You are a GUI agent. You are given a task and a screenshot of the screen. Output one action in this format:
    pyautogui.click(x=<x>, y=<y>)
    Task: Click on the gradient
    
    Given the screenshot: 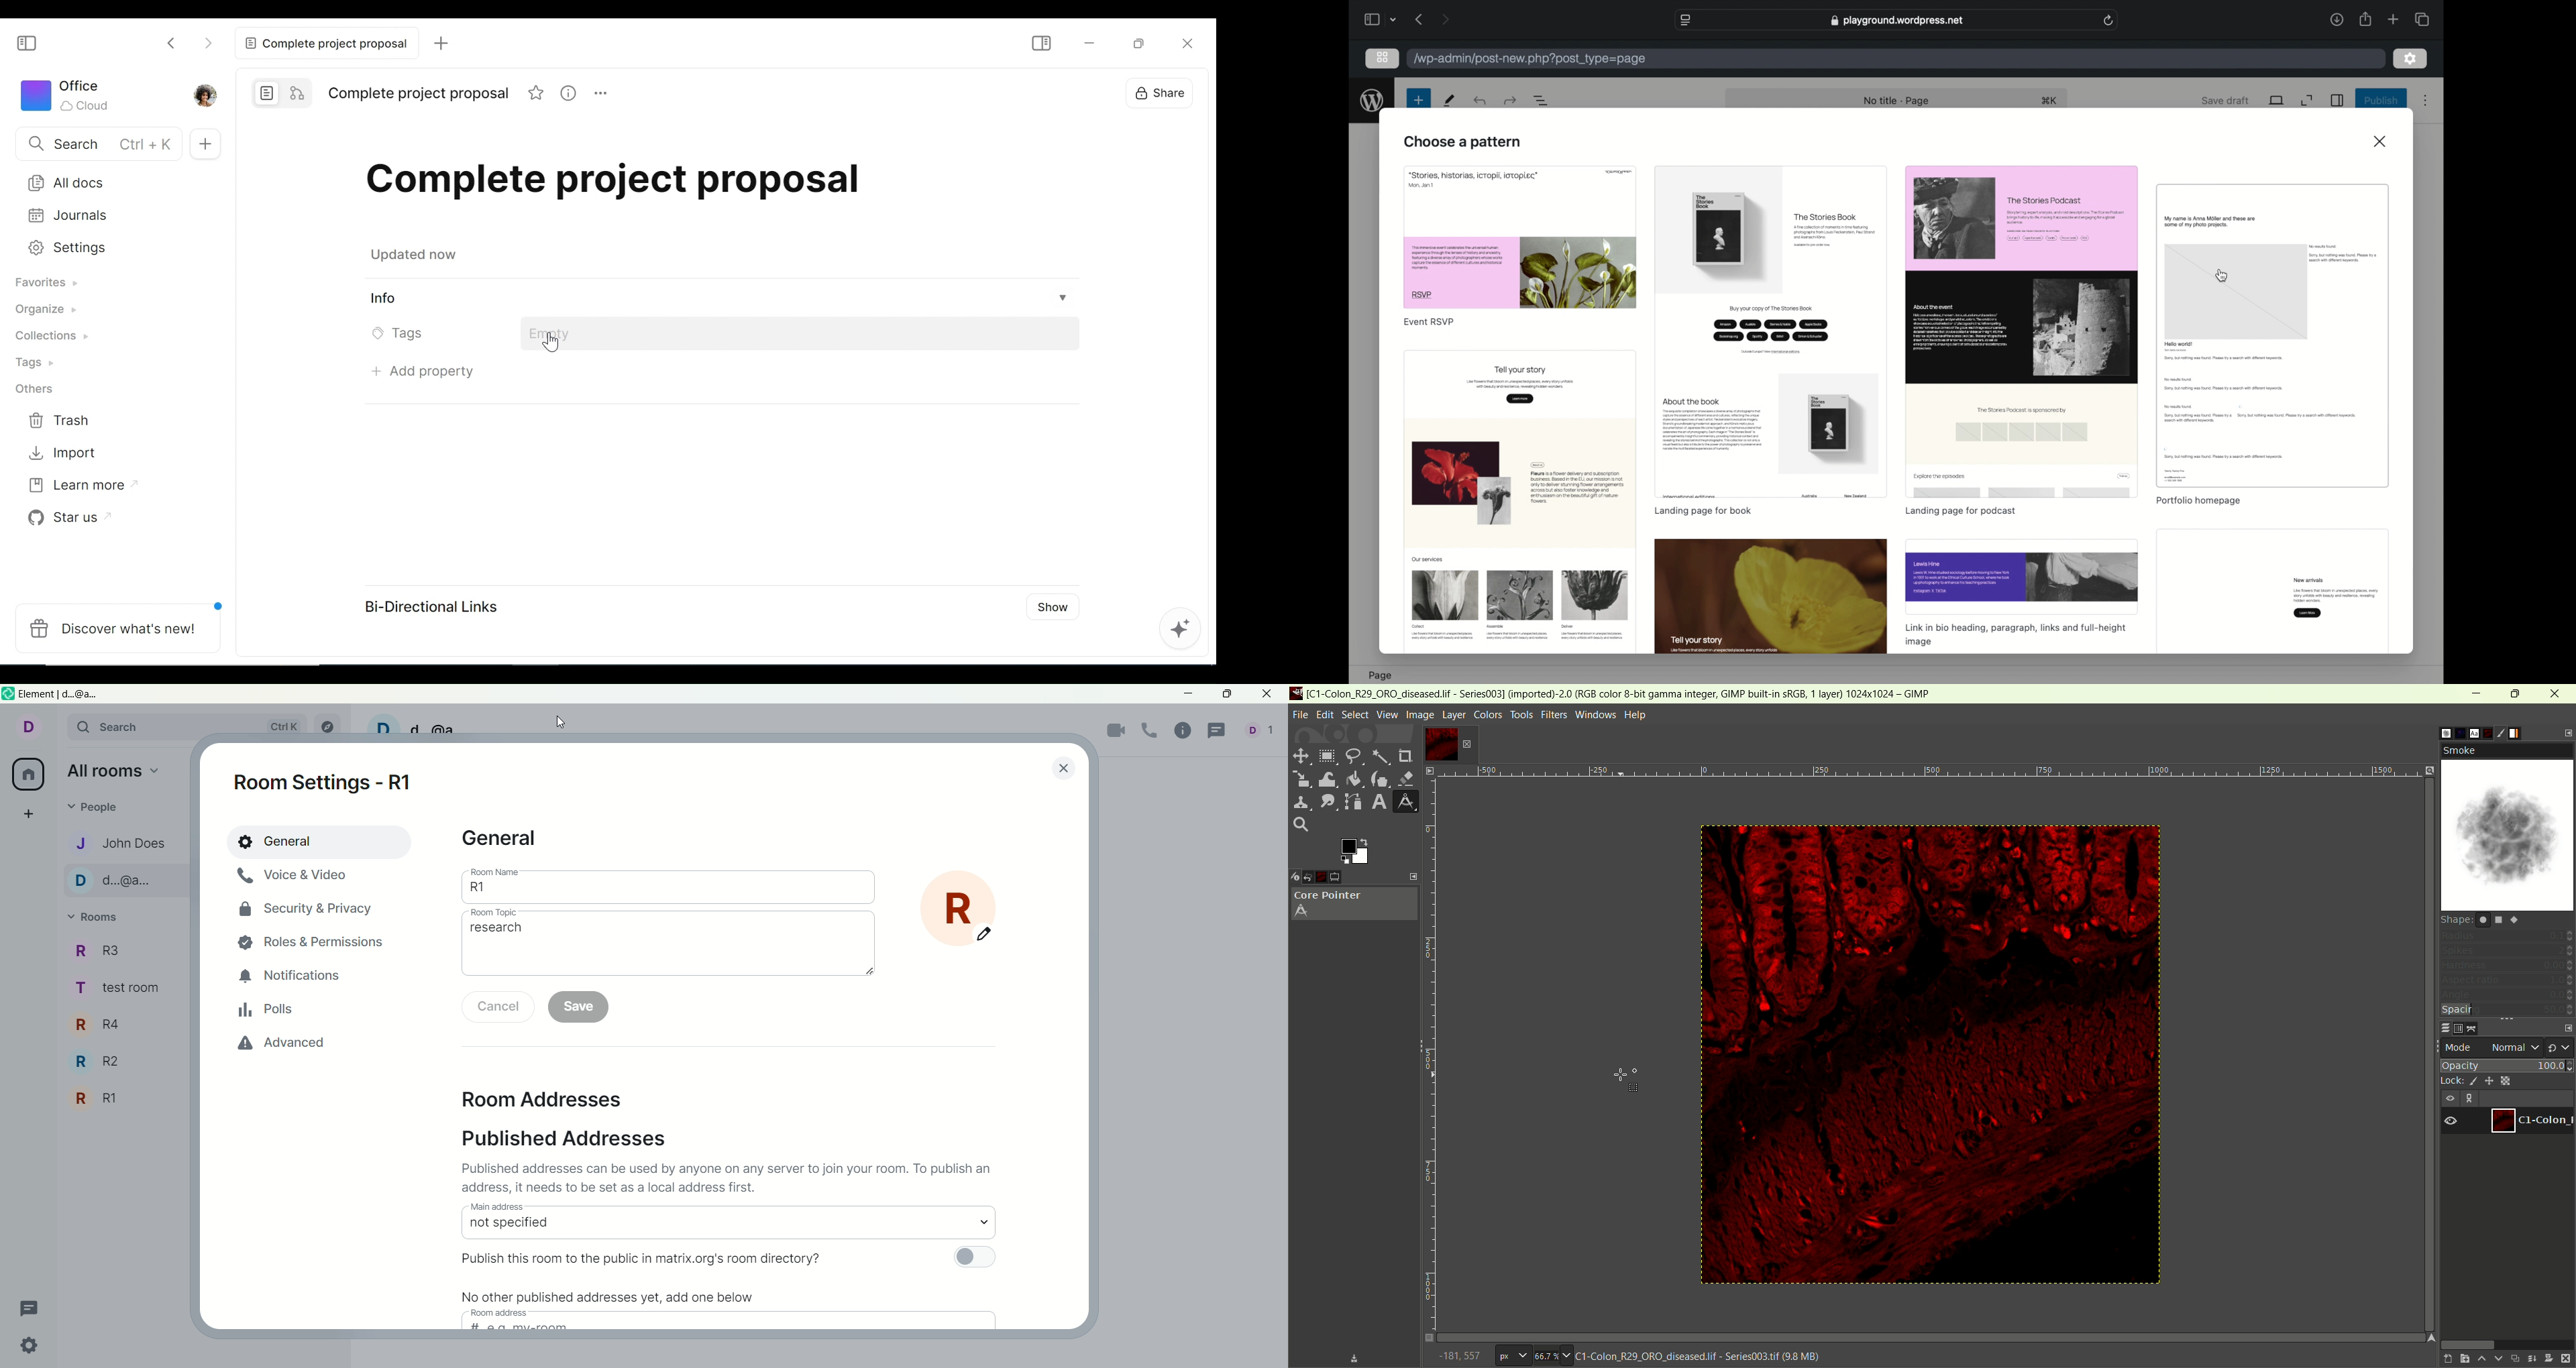 What is the action you would take?
    pyautogui.click(x=2524, y=732)
    